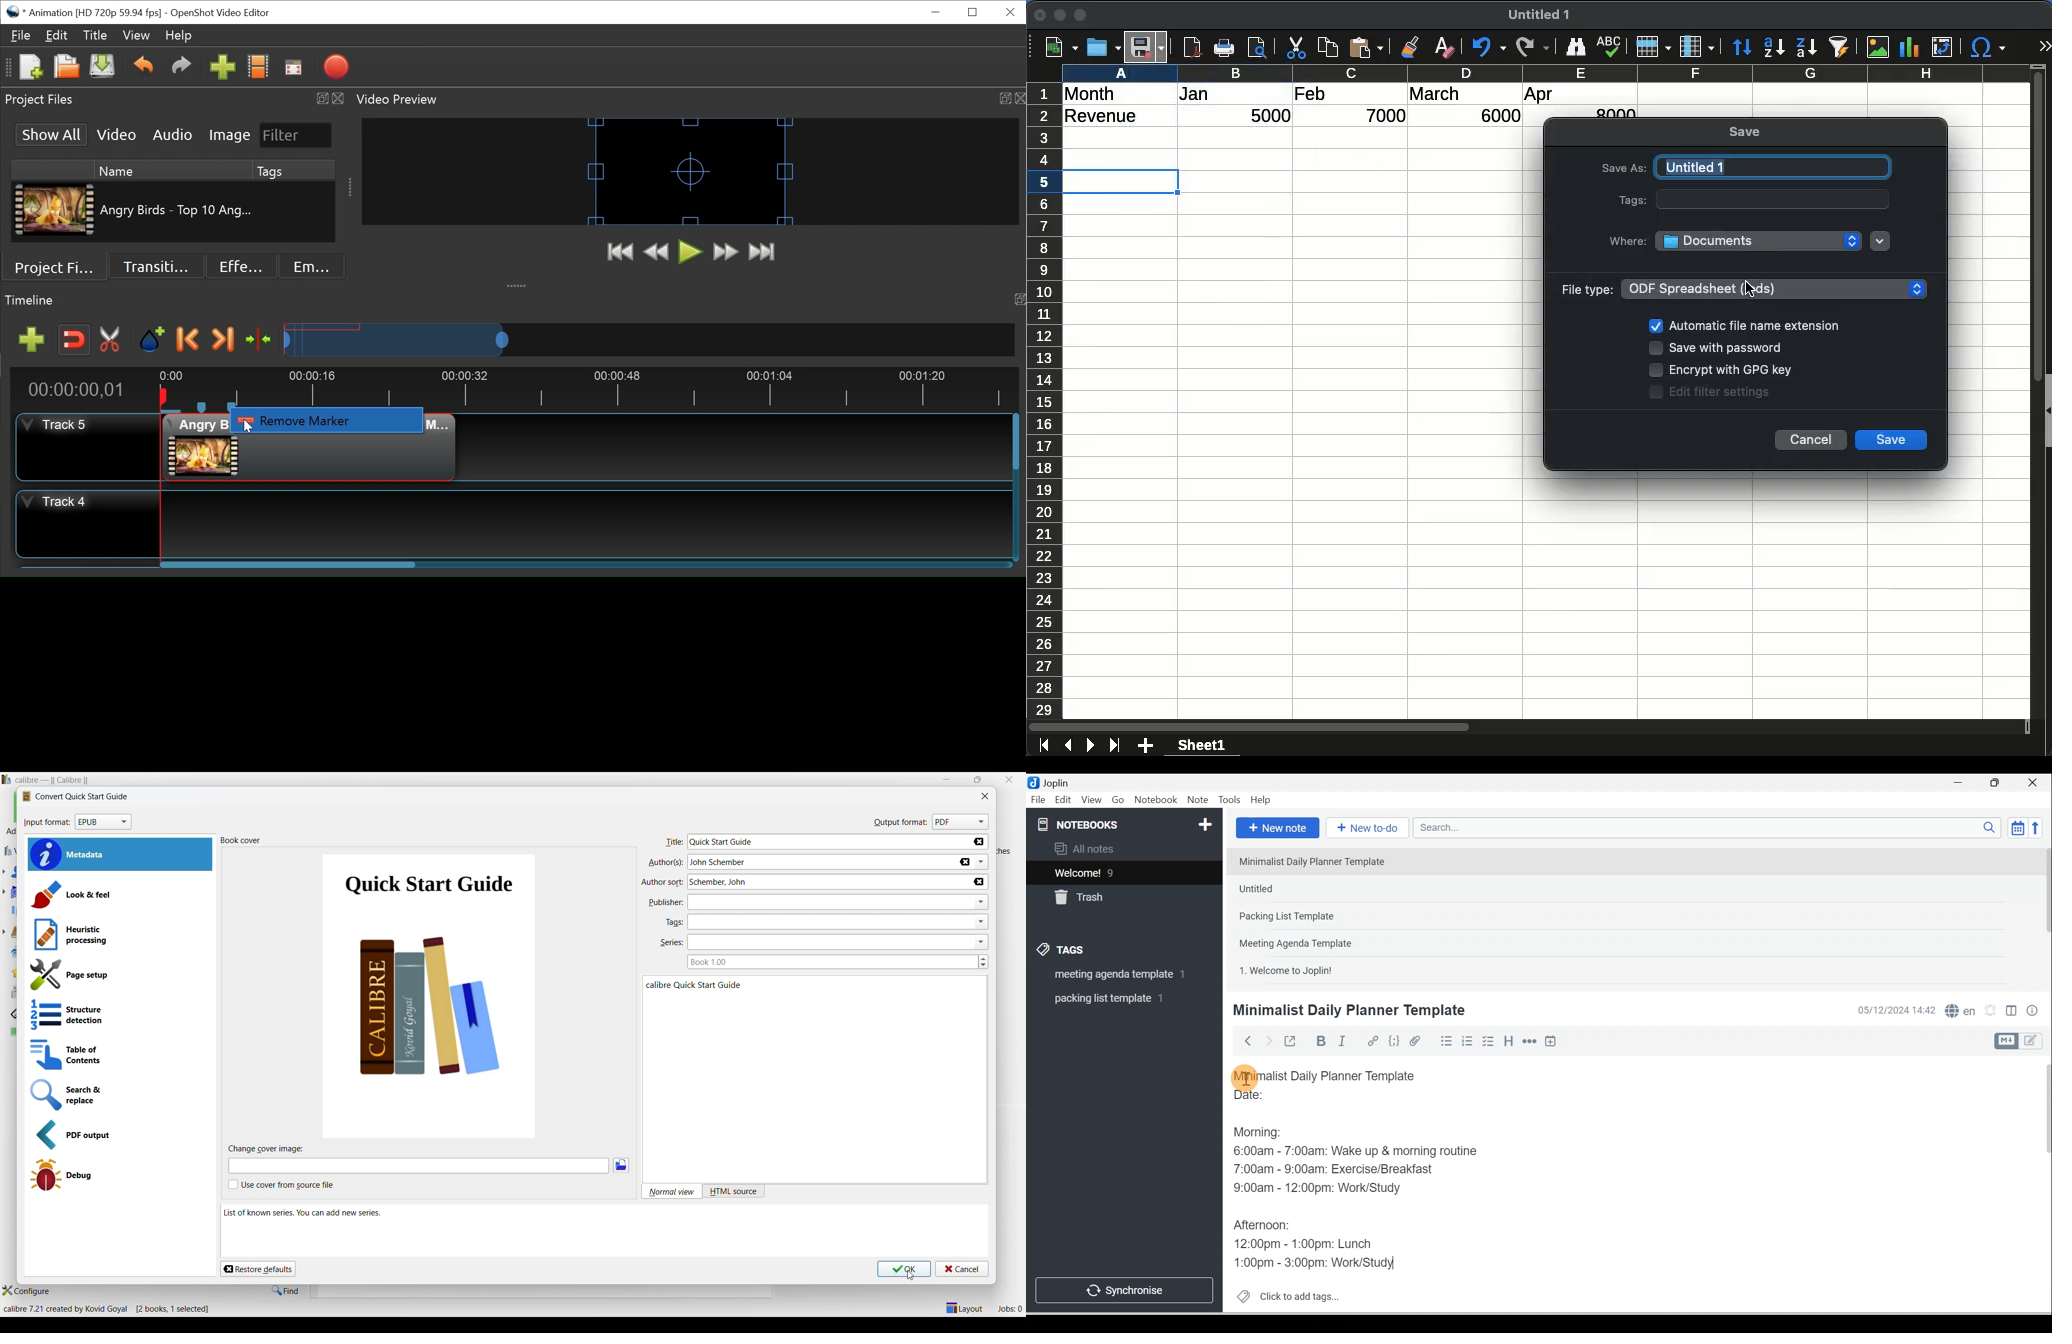  What do you see at coordinates (982, 942) in the screenshot?
I see `dropdown` at bounding box center [982, 942].